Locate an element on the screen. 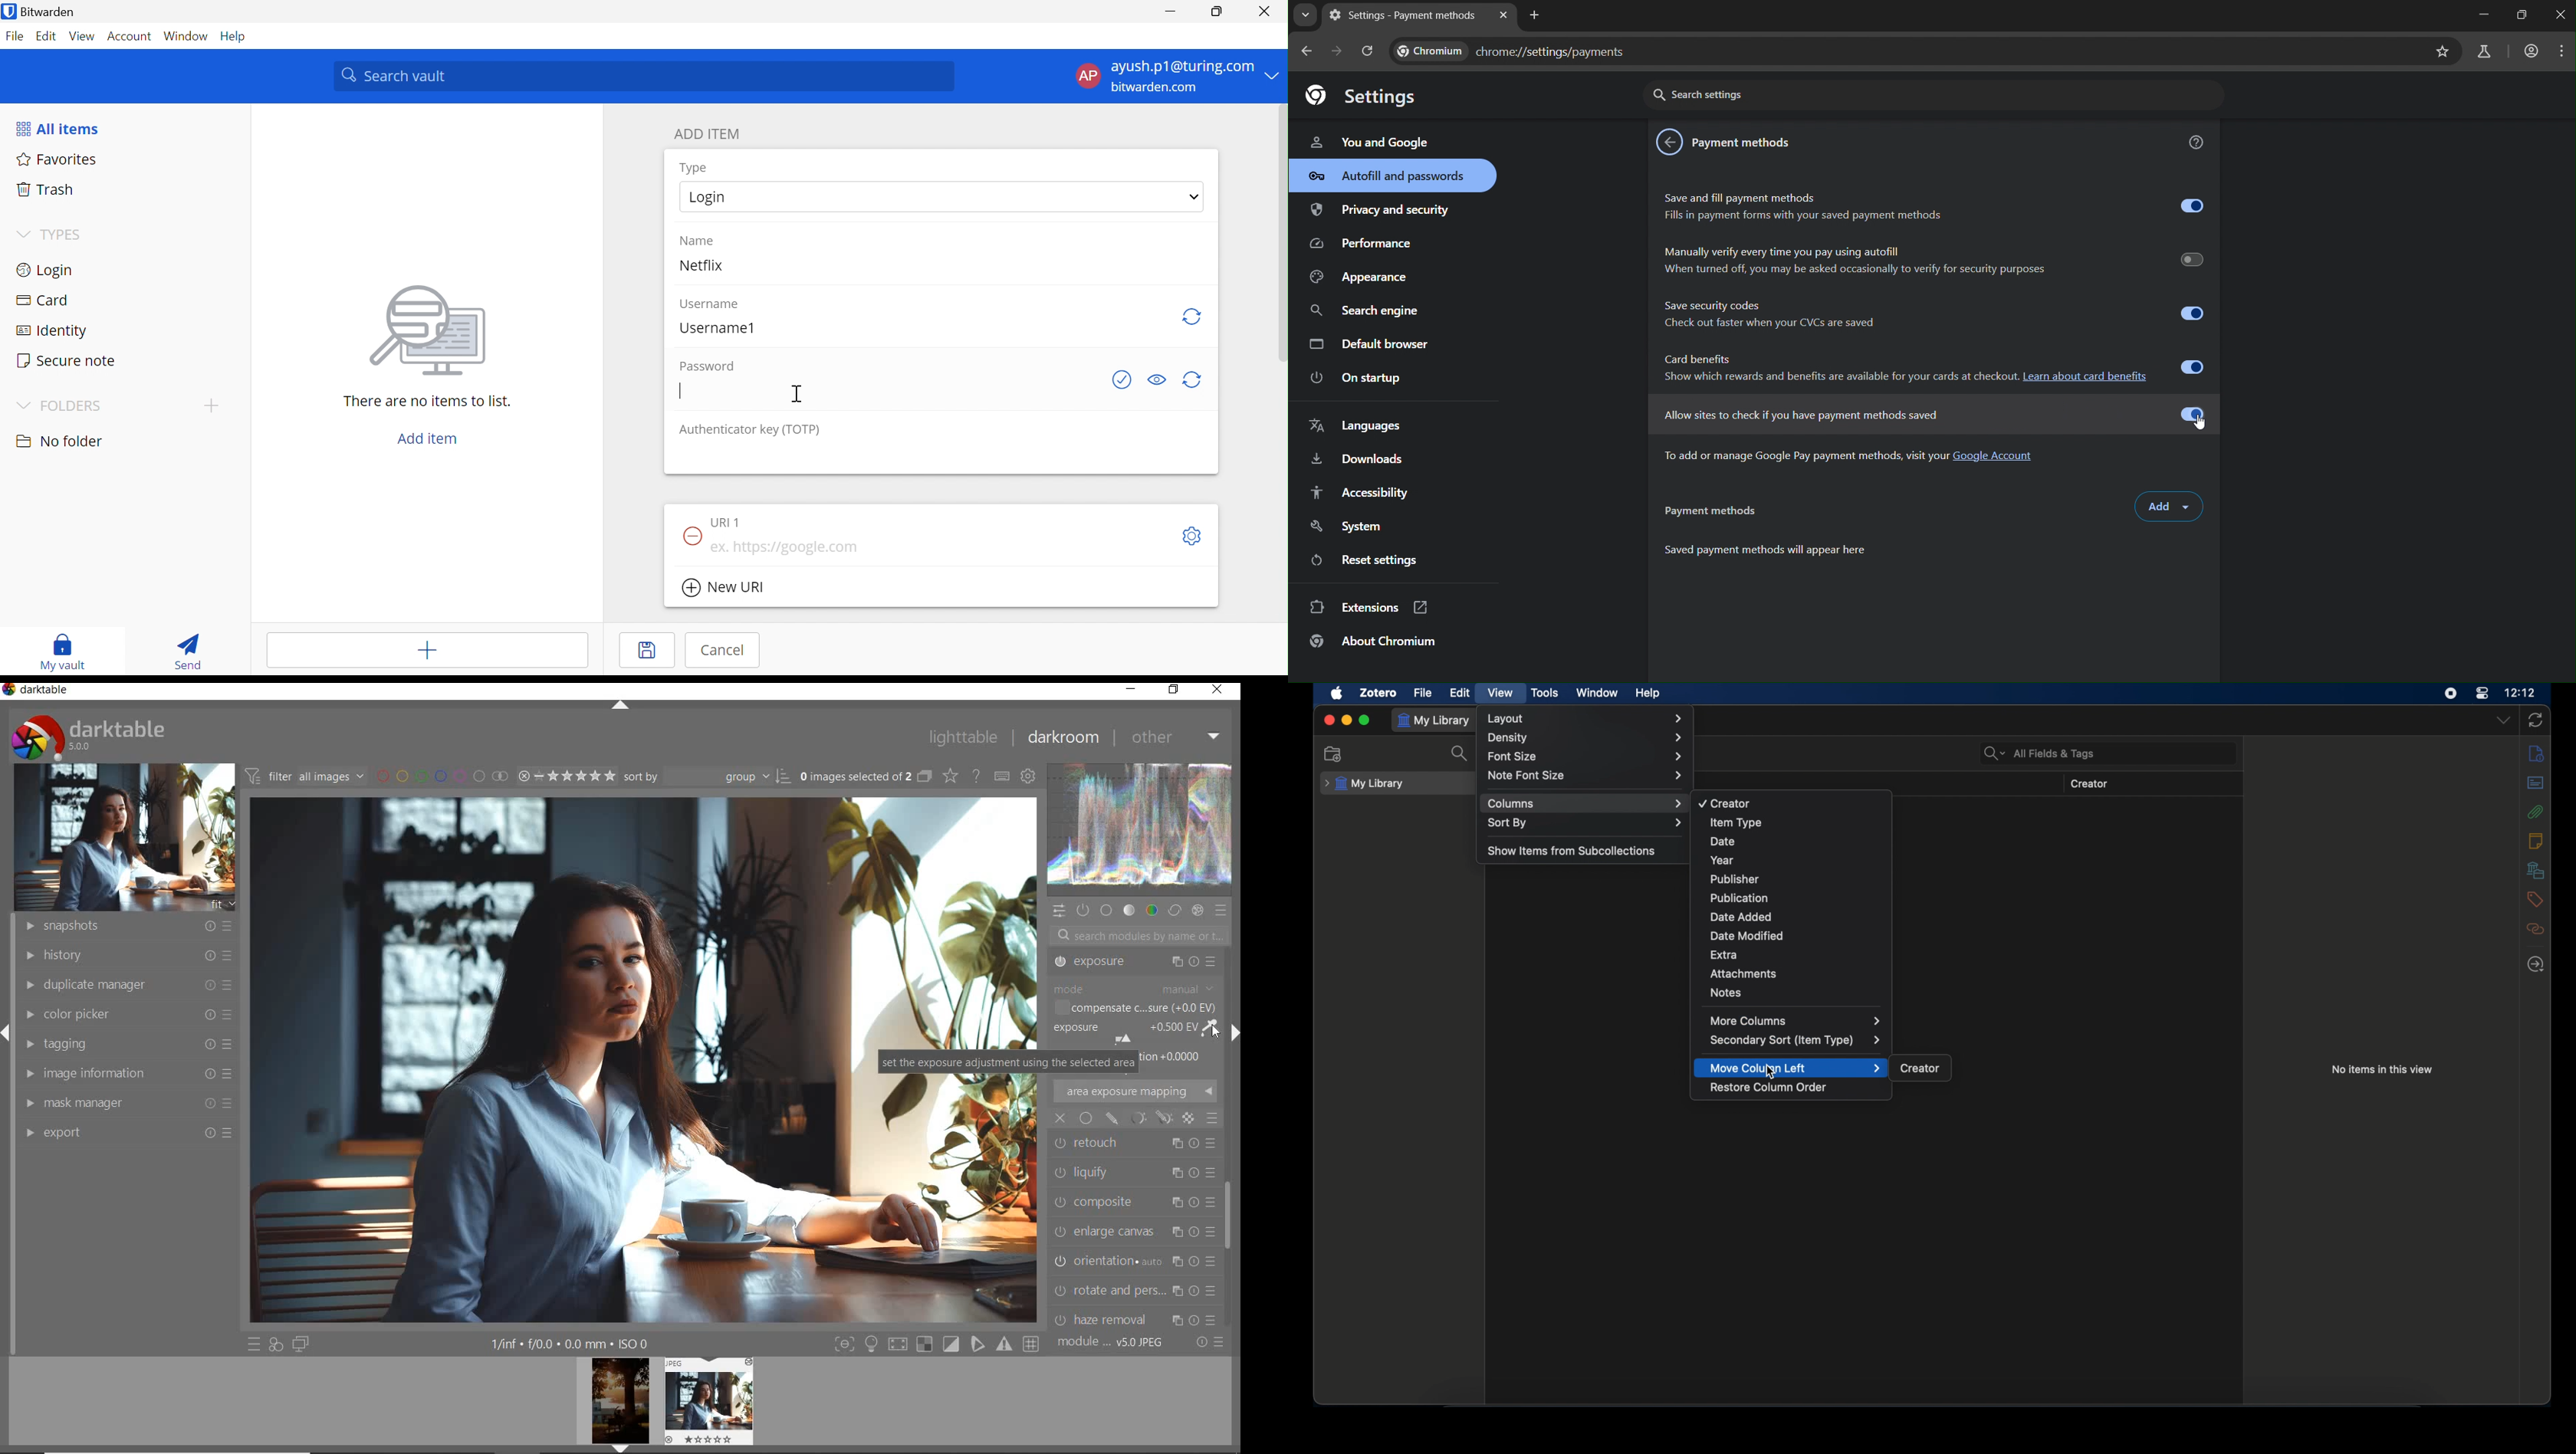 Image resolution: width=2576 pixels, height=1456 pixels. COLLAPSE GROUPED IMAGE is located at coordinates (924, 777).